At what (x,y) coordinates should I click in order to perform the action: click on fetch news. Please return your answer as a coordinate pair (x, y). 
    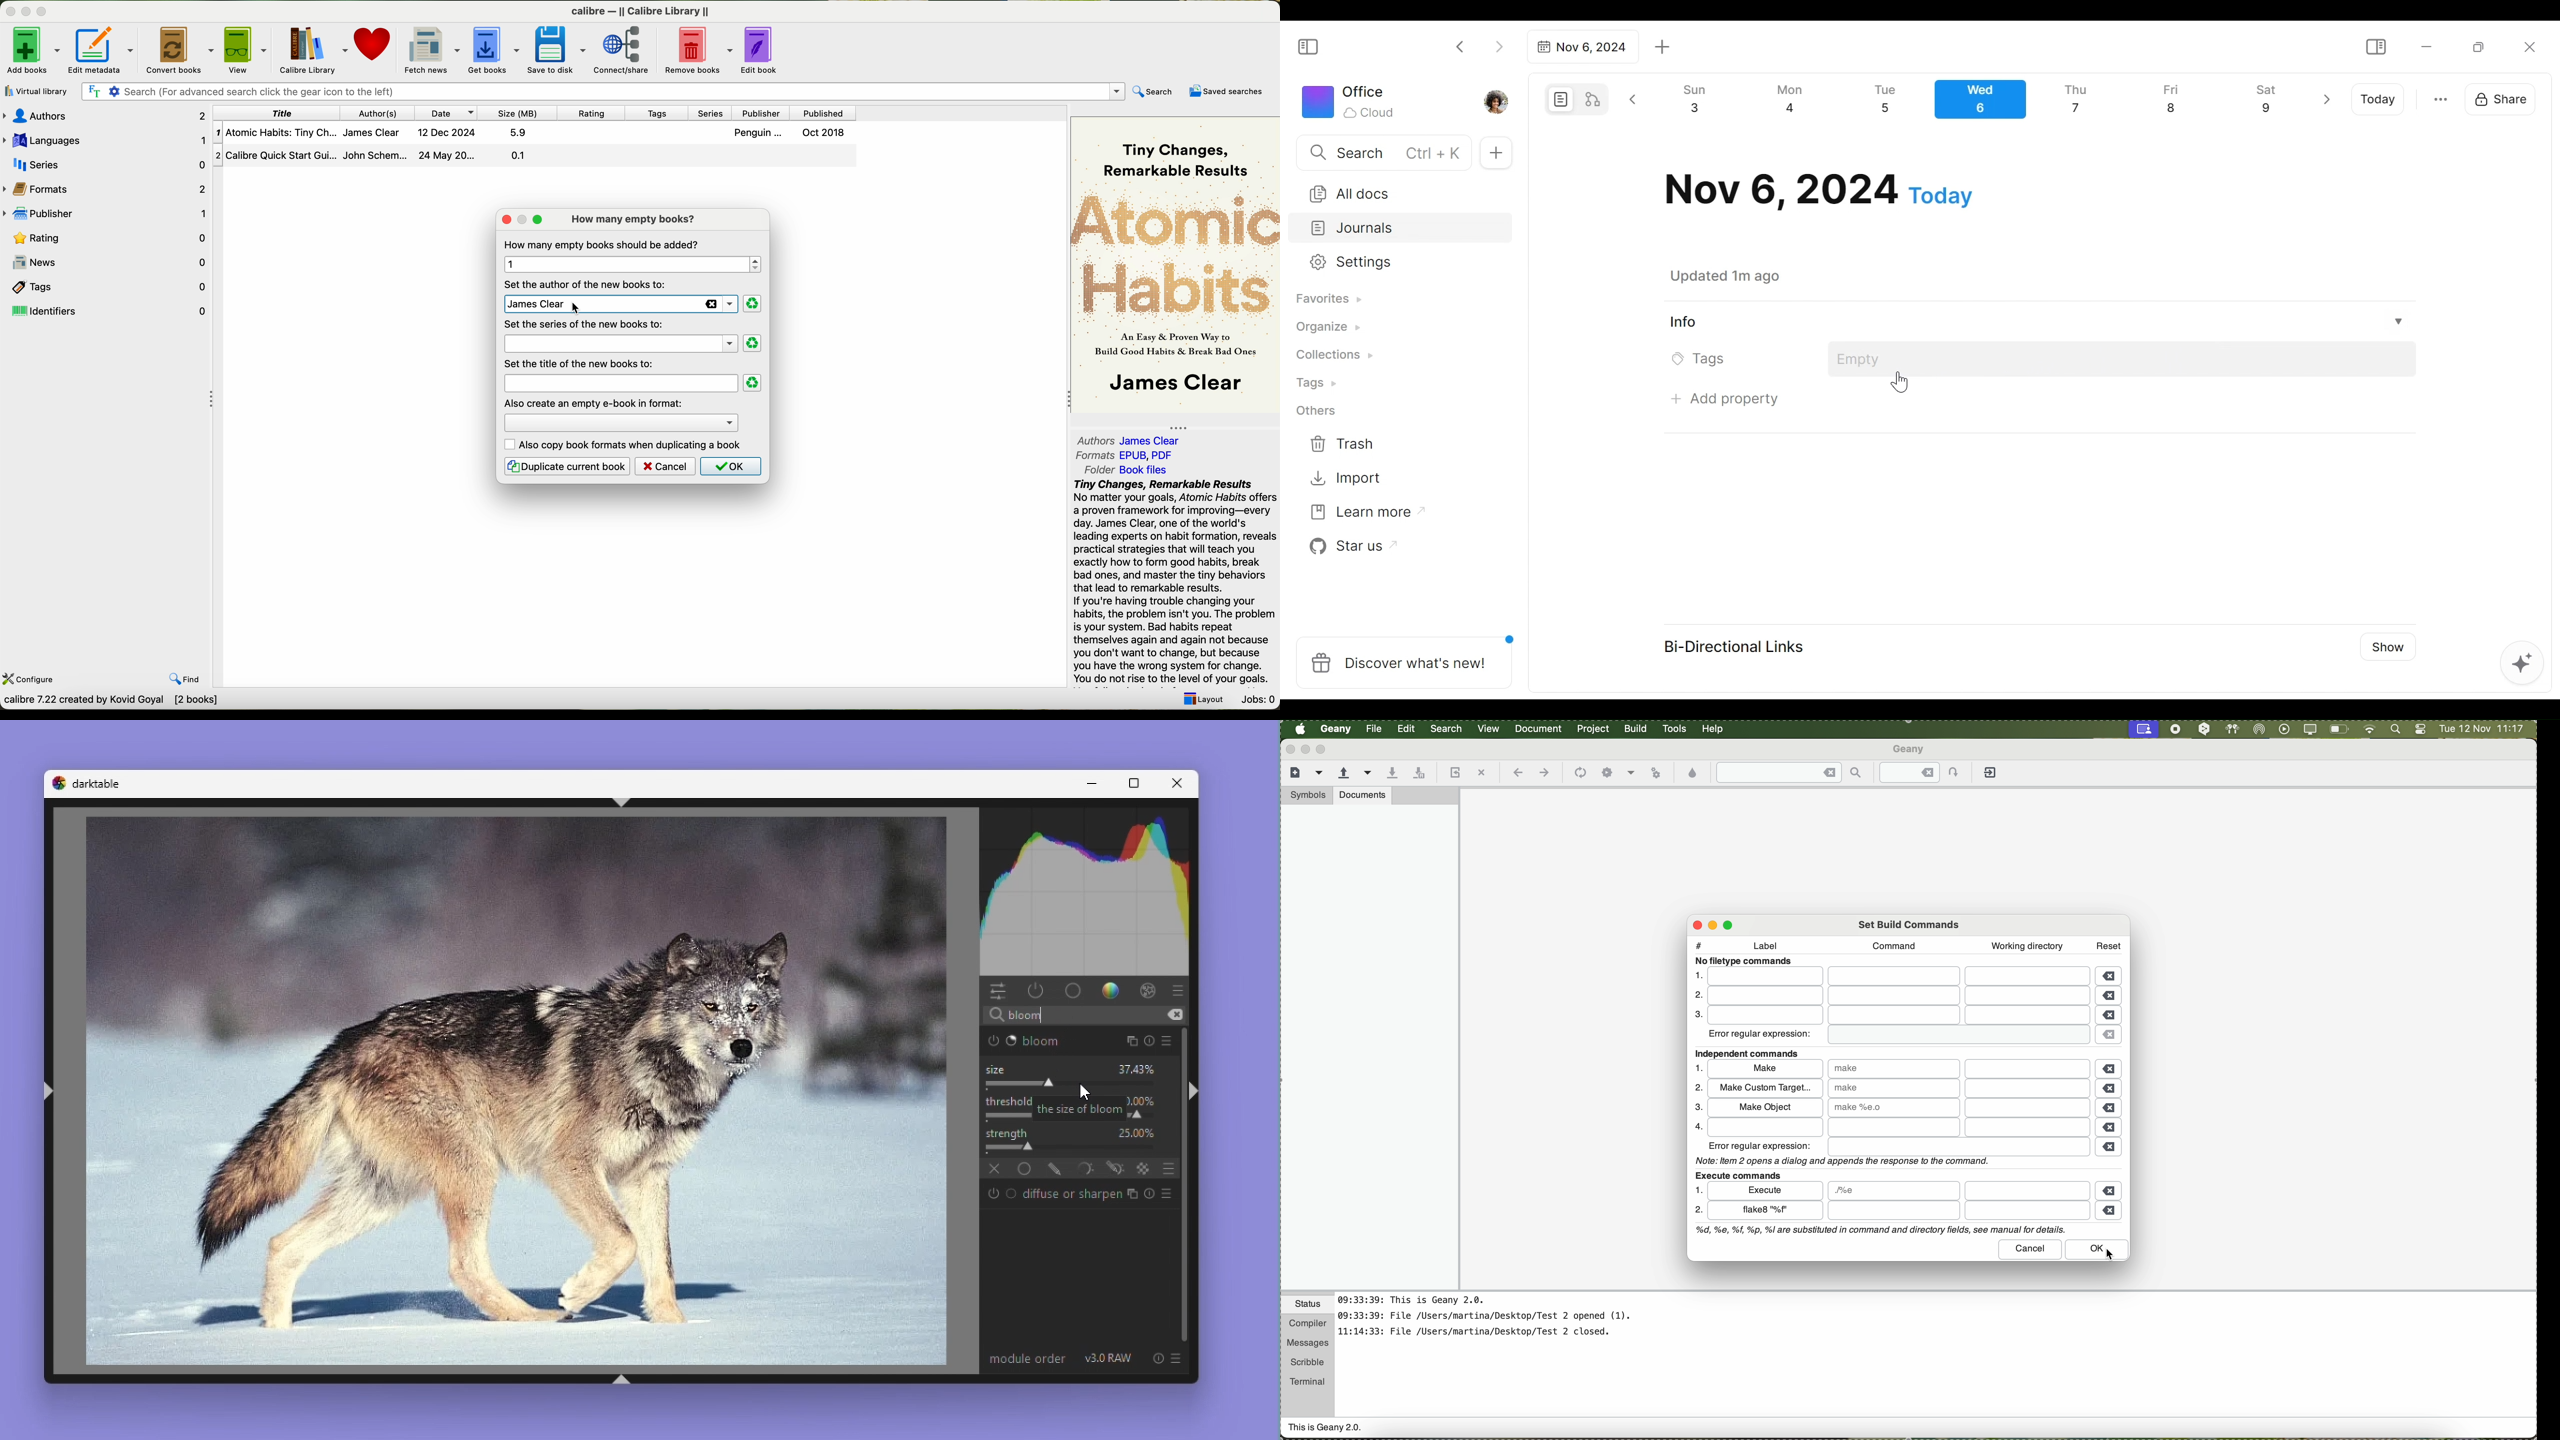
    Looking at the image, I should click on (428, 49).